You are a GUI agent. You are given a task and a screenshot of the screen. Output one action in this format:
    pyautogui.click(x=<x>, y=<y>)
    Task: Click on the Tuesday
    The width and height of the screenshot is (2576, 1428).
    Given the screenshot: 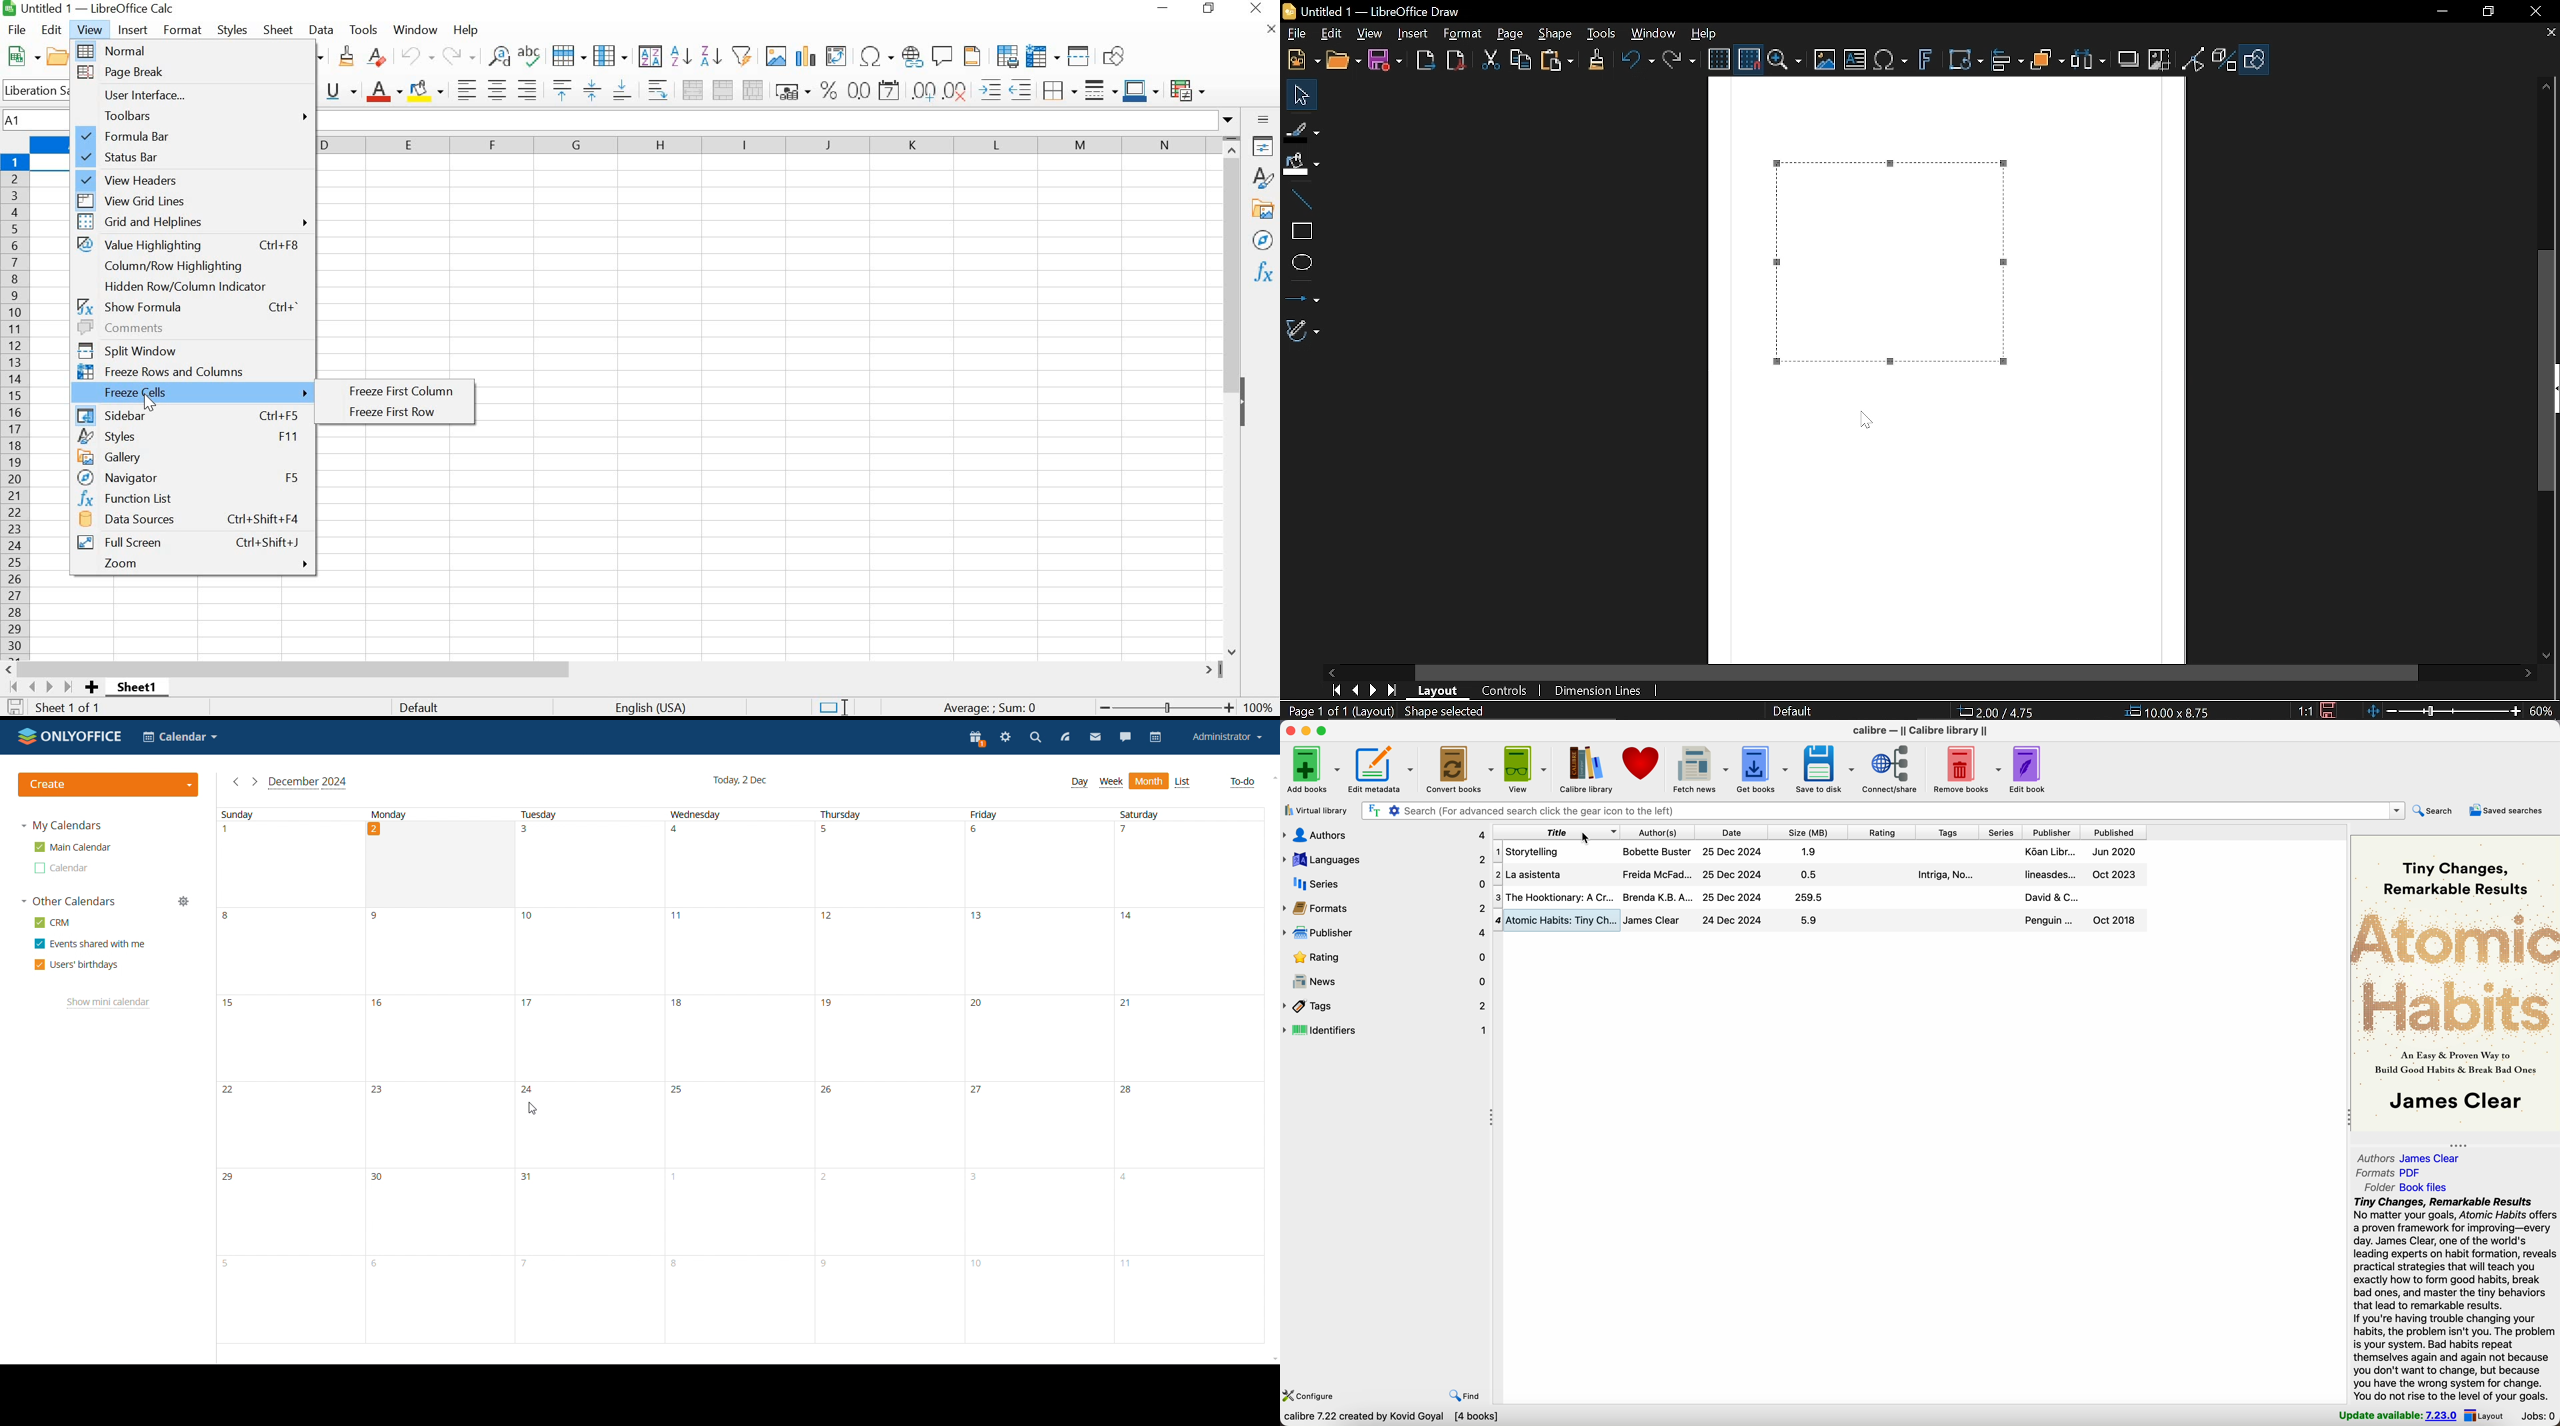 What is the action you would take?
    pyautogui.click(x=539, y=813)
    